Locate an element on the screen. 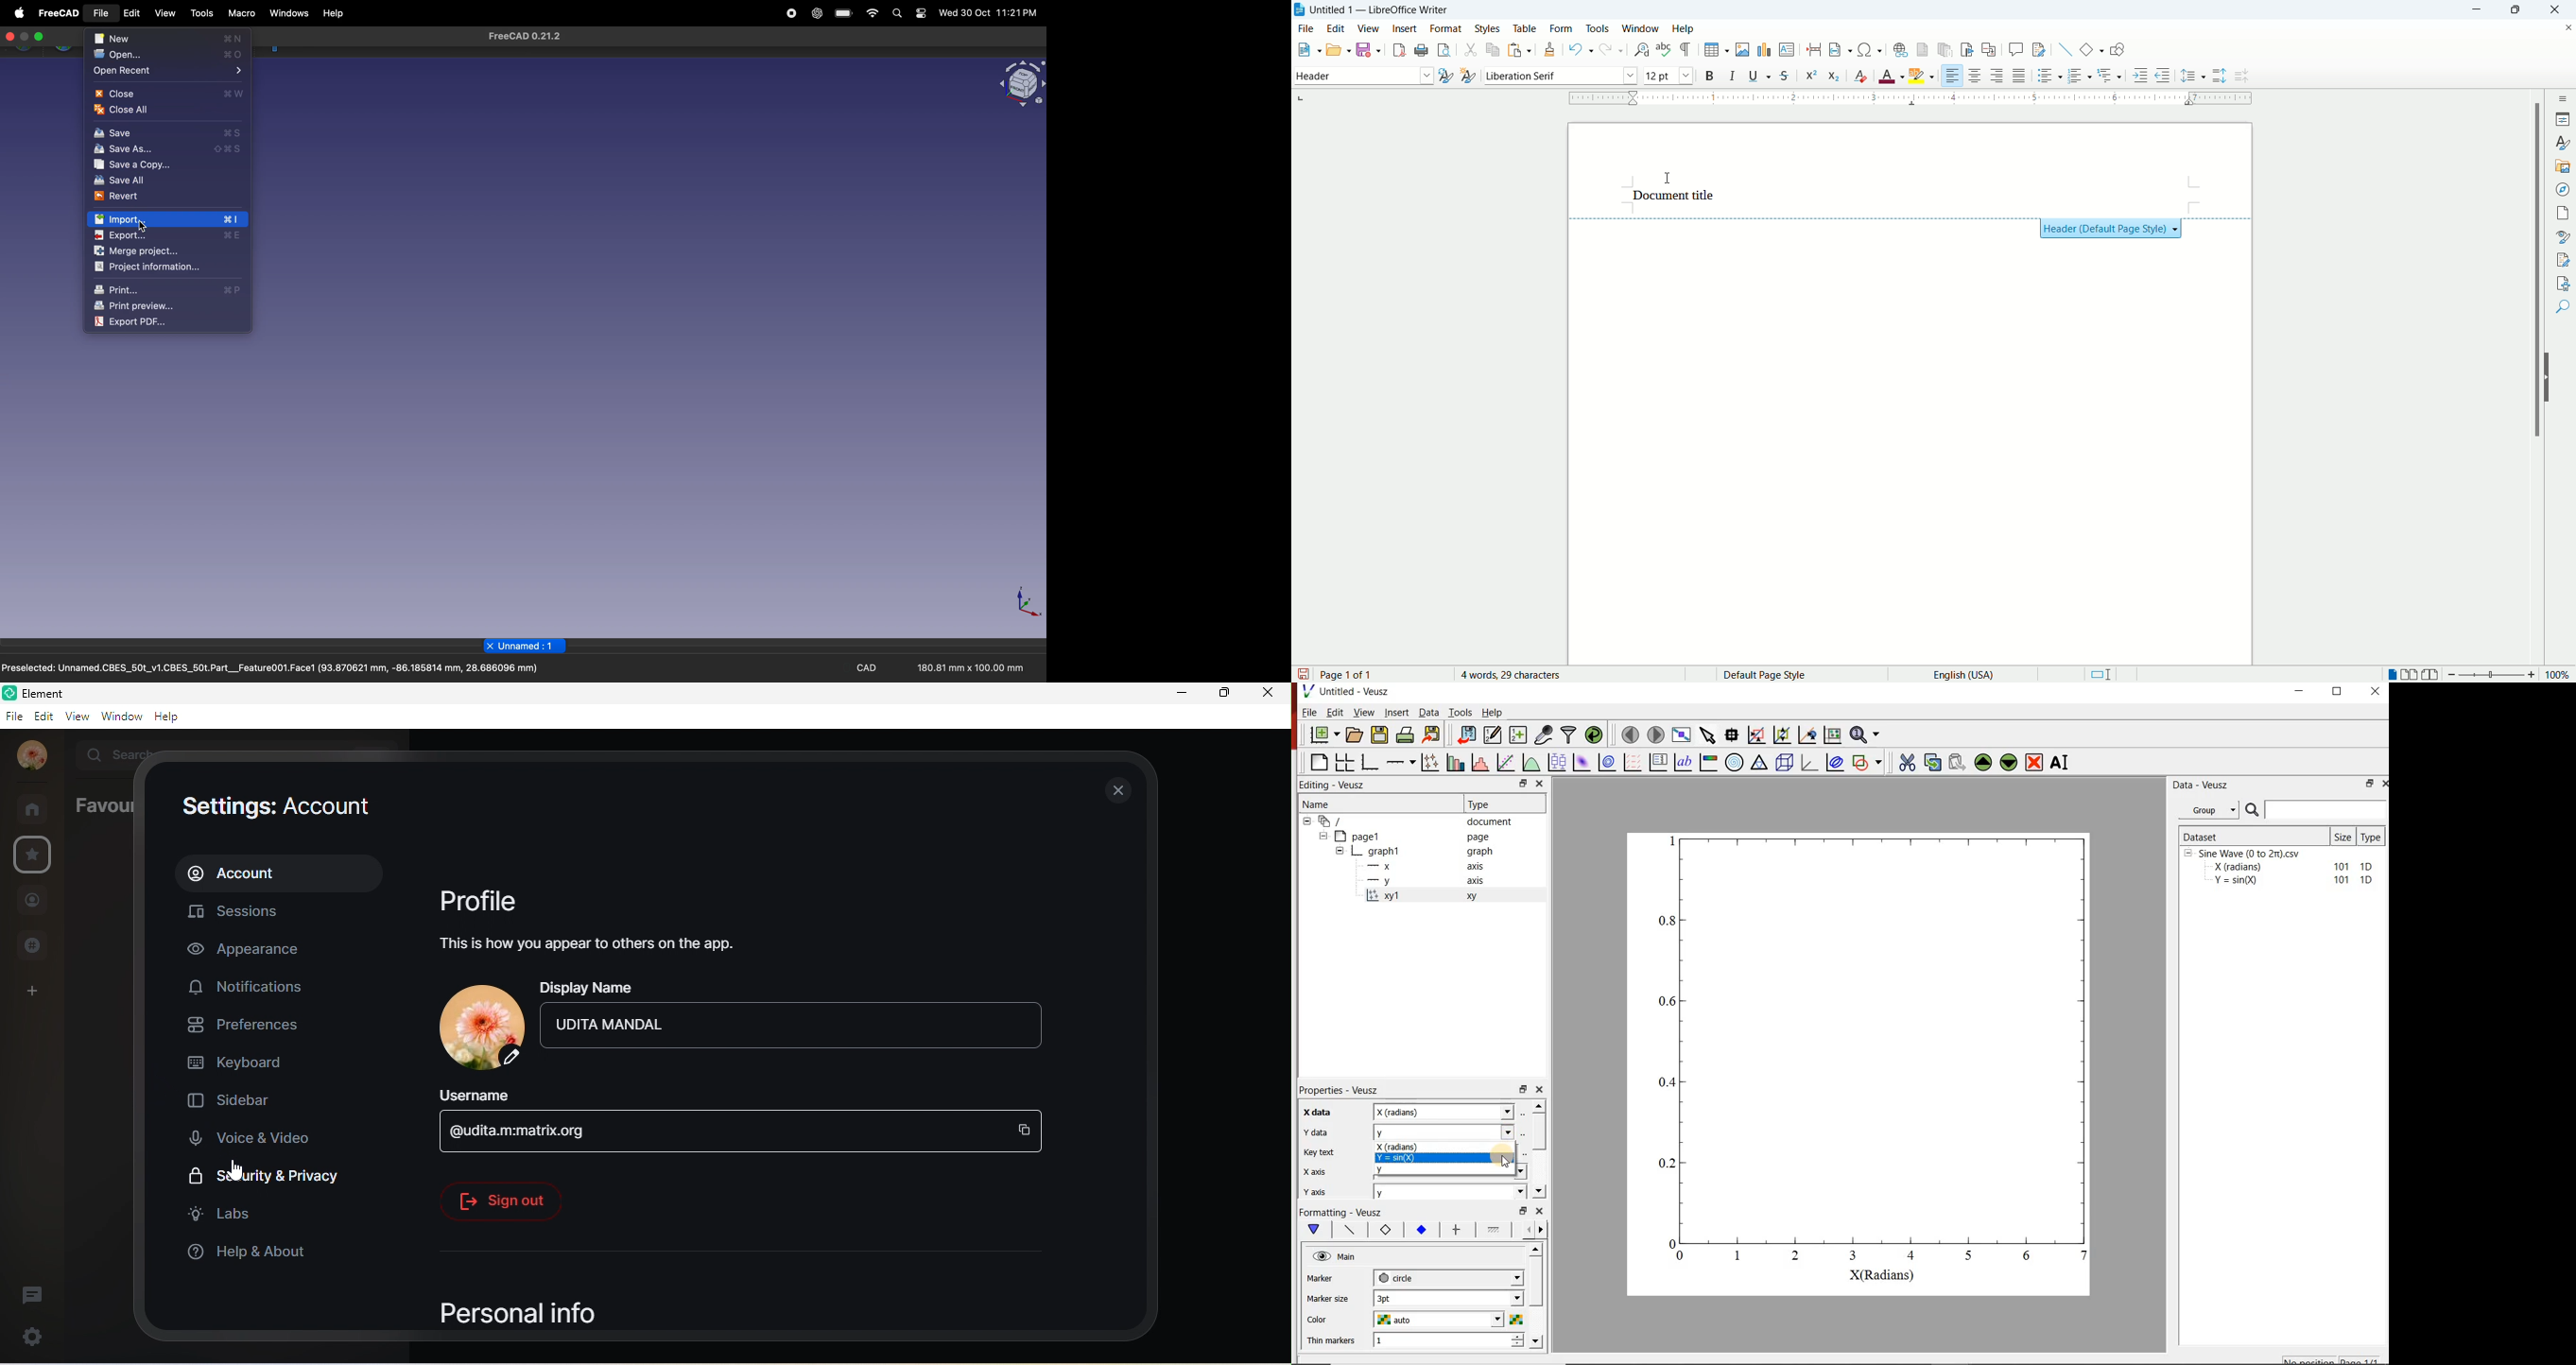 Image resolution: width=2576 pixels, height=1372 pixels. cut is located at coordinates (1473, 50).